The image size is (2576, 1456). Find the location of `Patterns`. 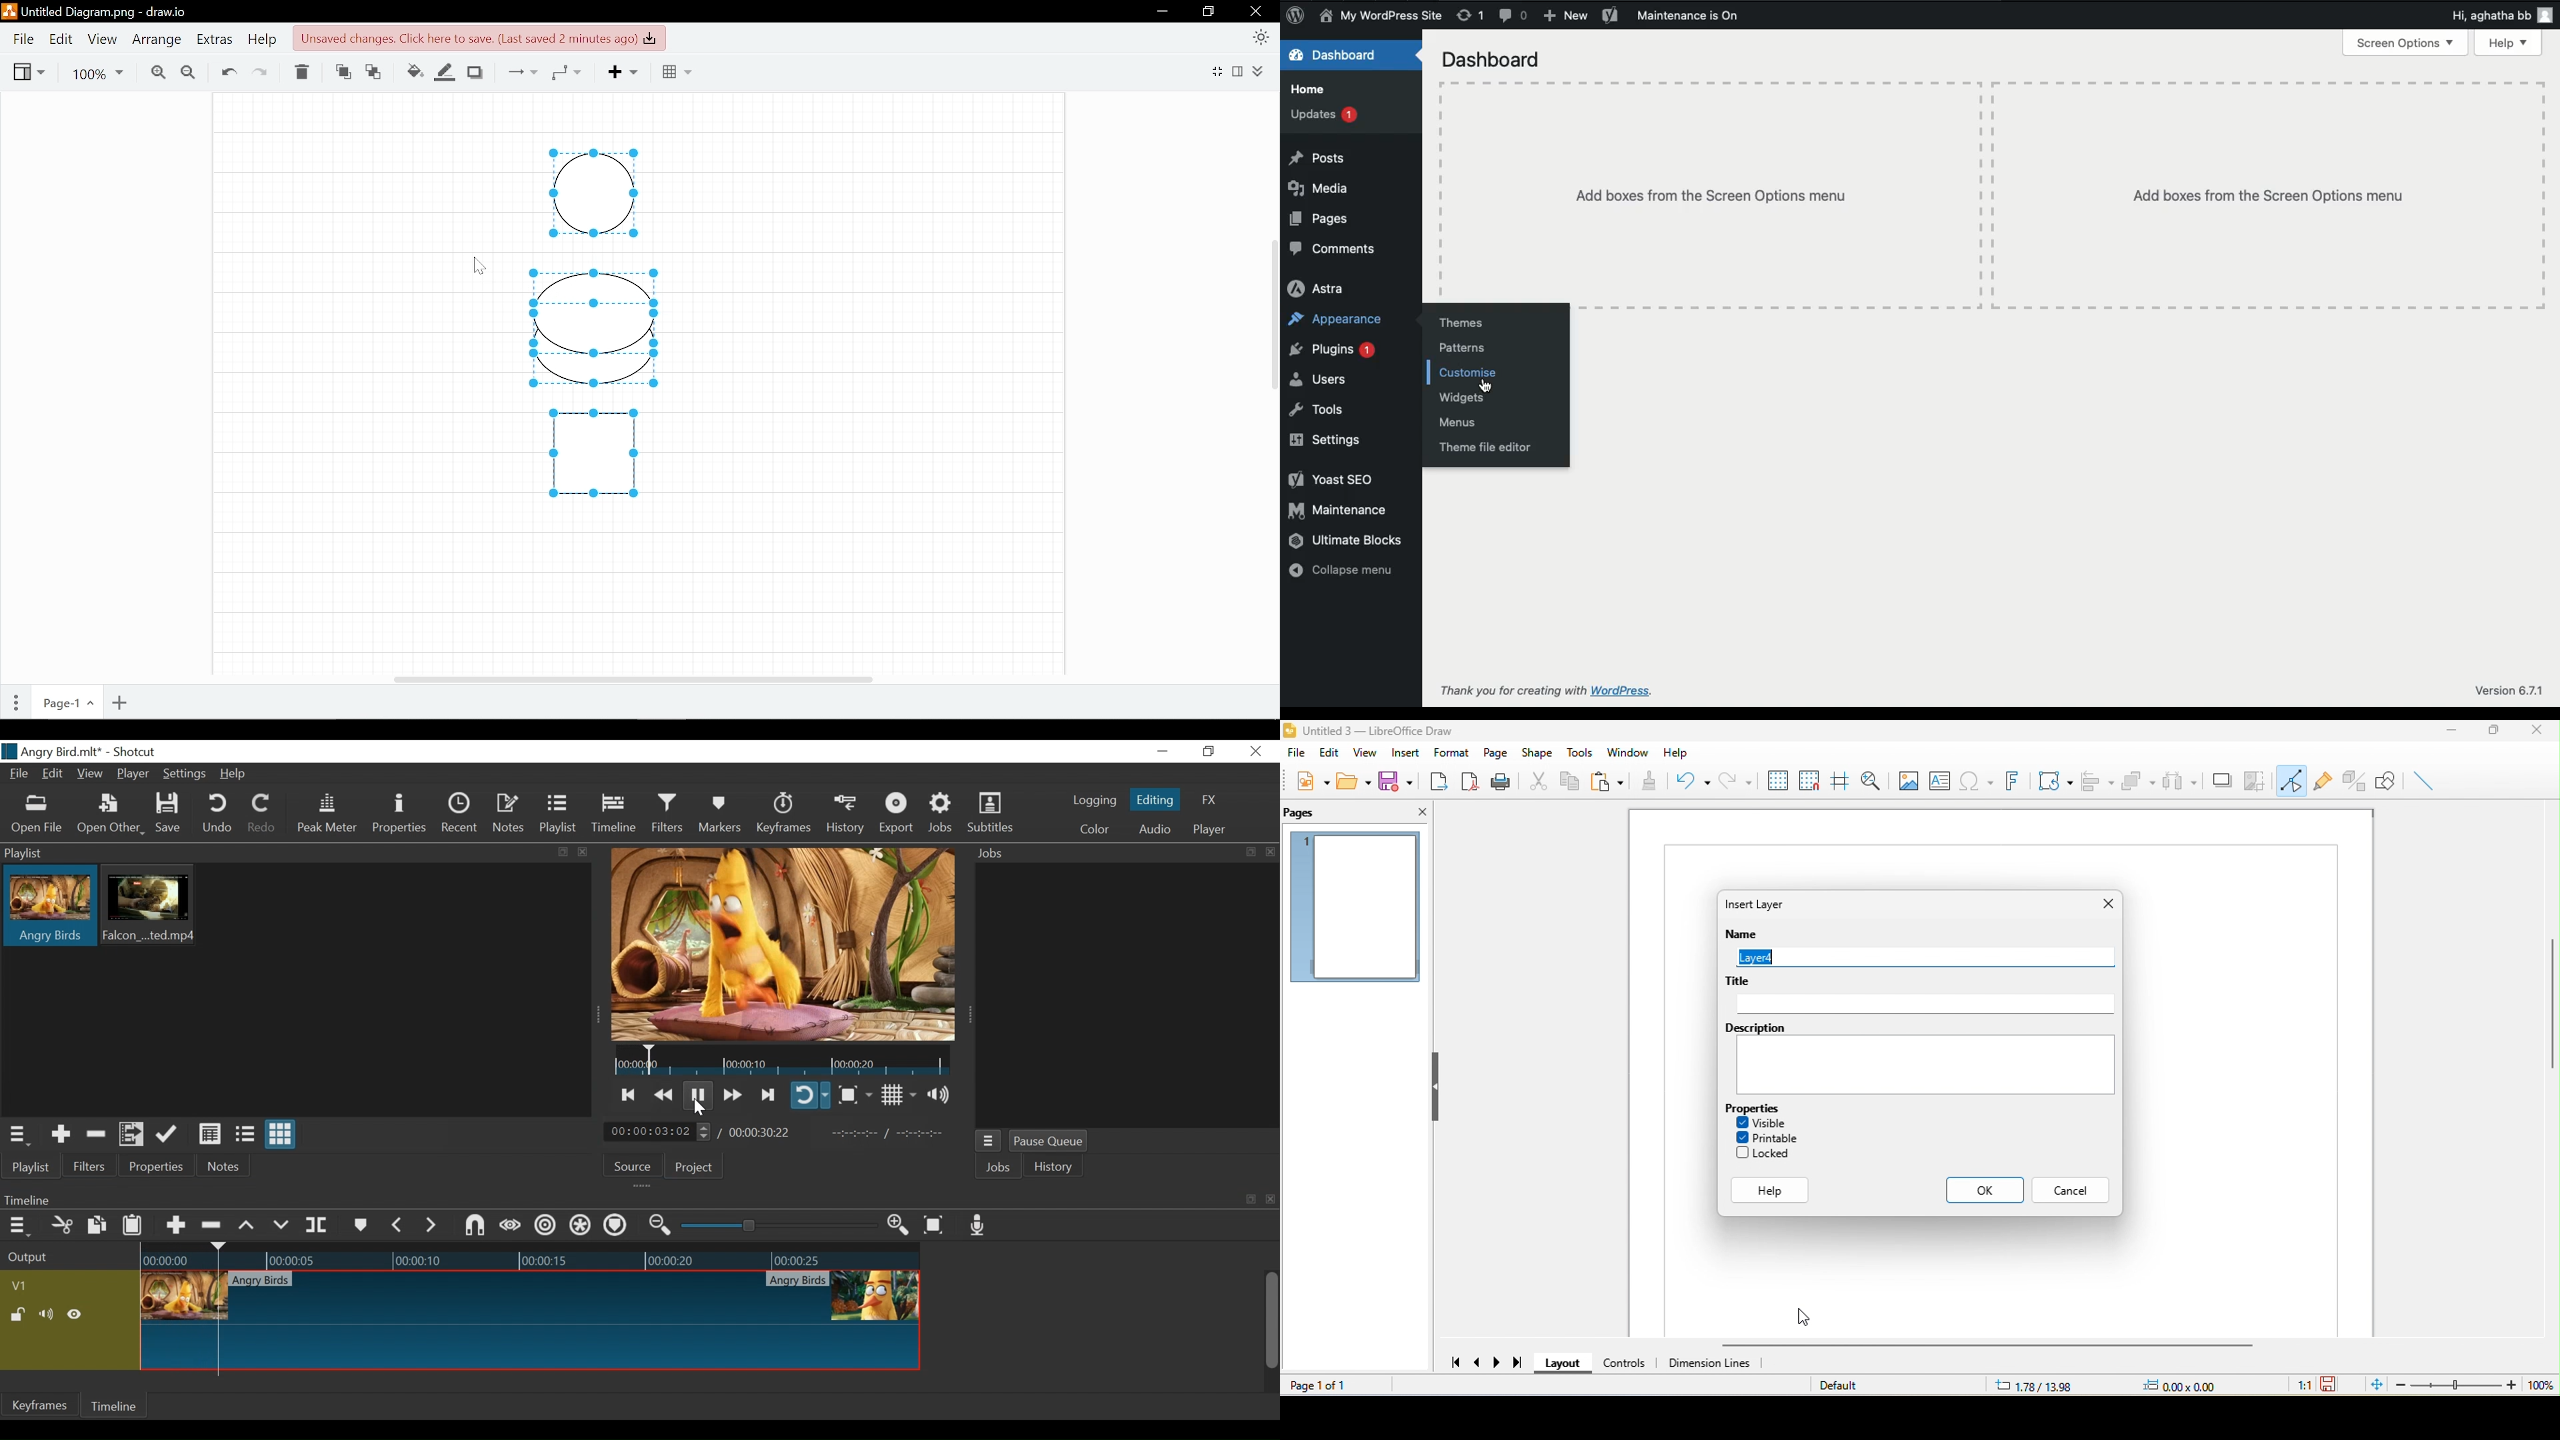

Patterns is located at coordinates (1462, 348).